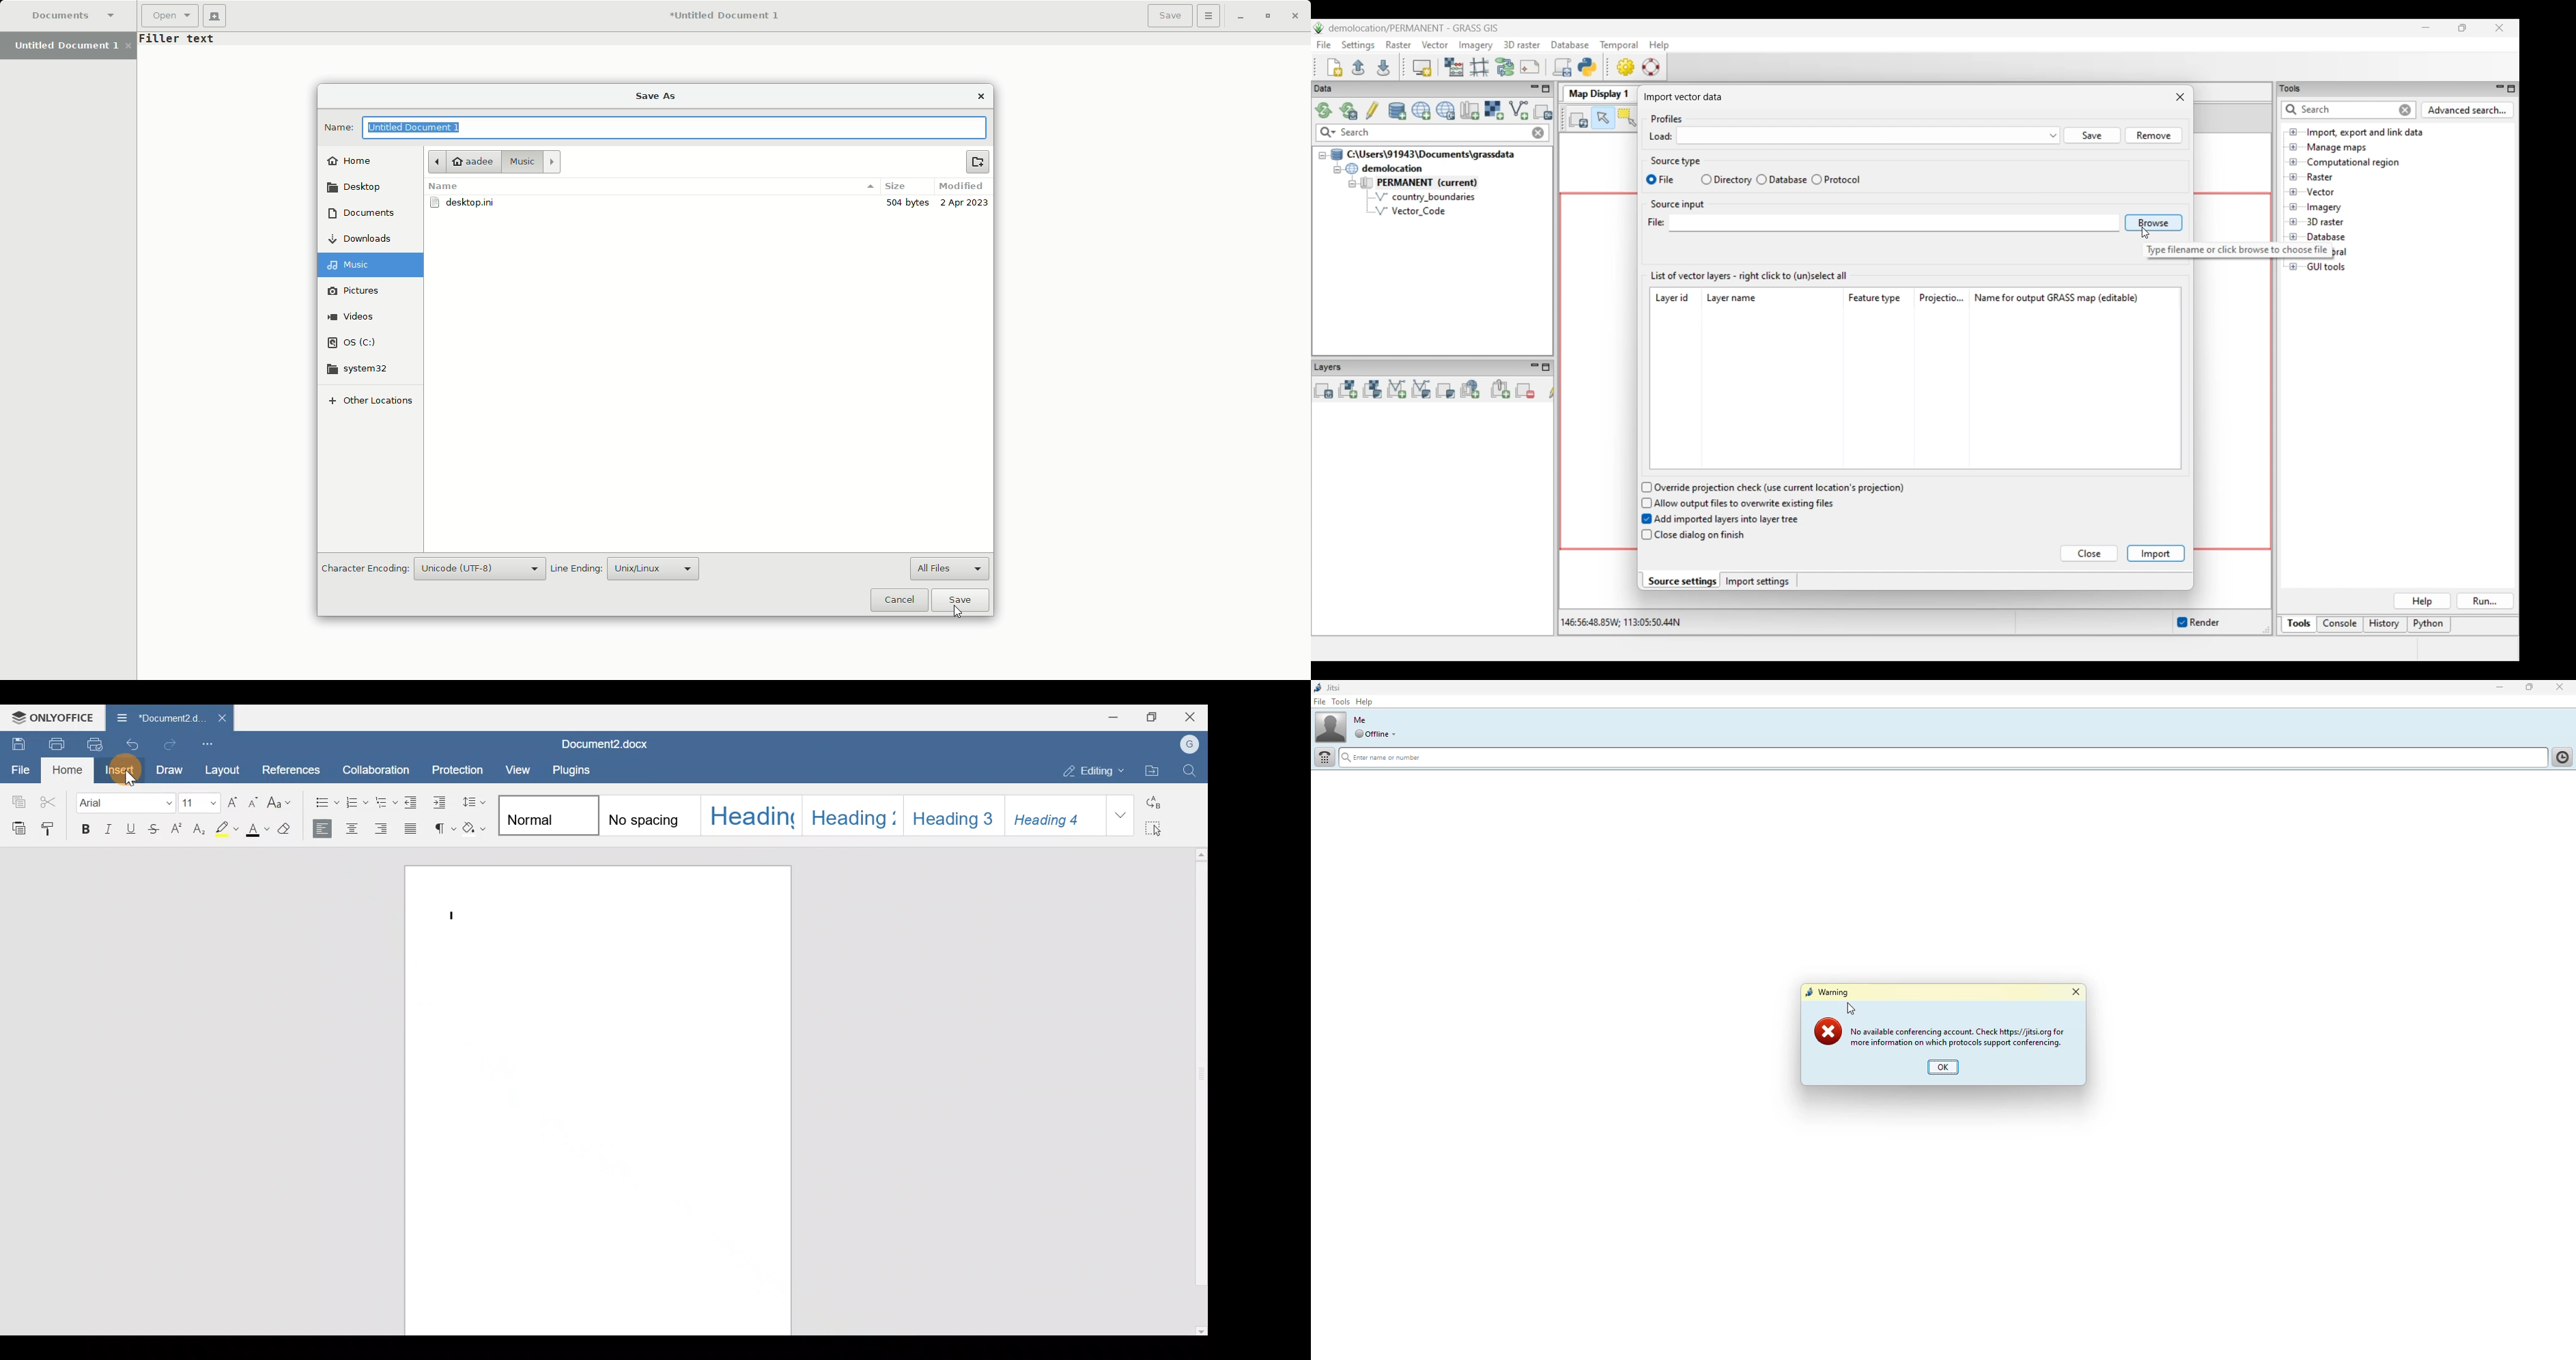 This screenshot has width=2576, height=1372. Describe the element at coordinates (432, 570) in the screenshot. I see `Character Encoding` at that location.